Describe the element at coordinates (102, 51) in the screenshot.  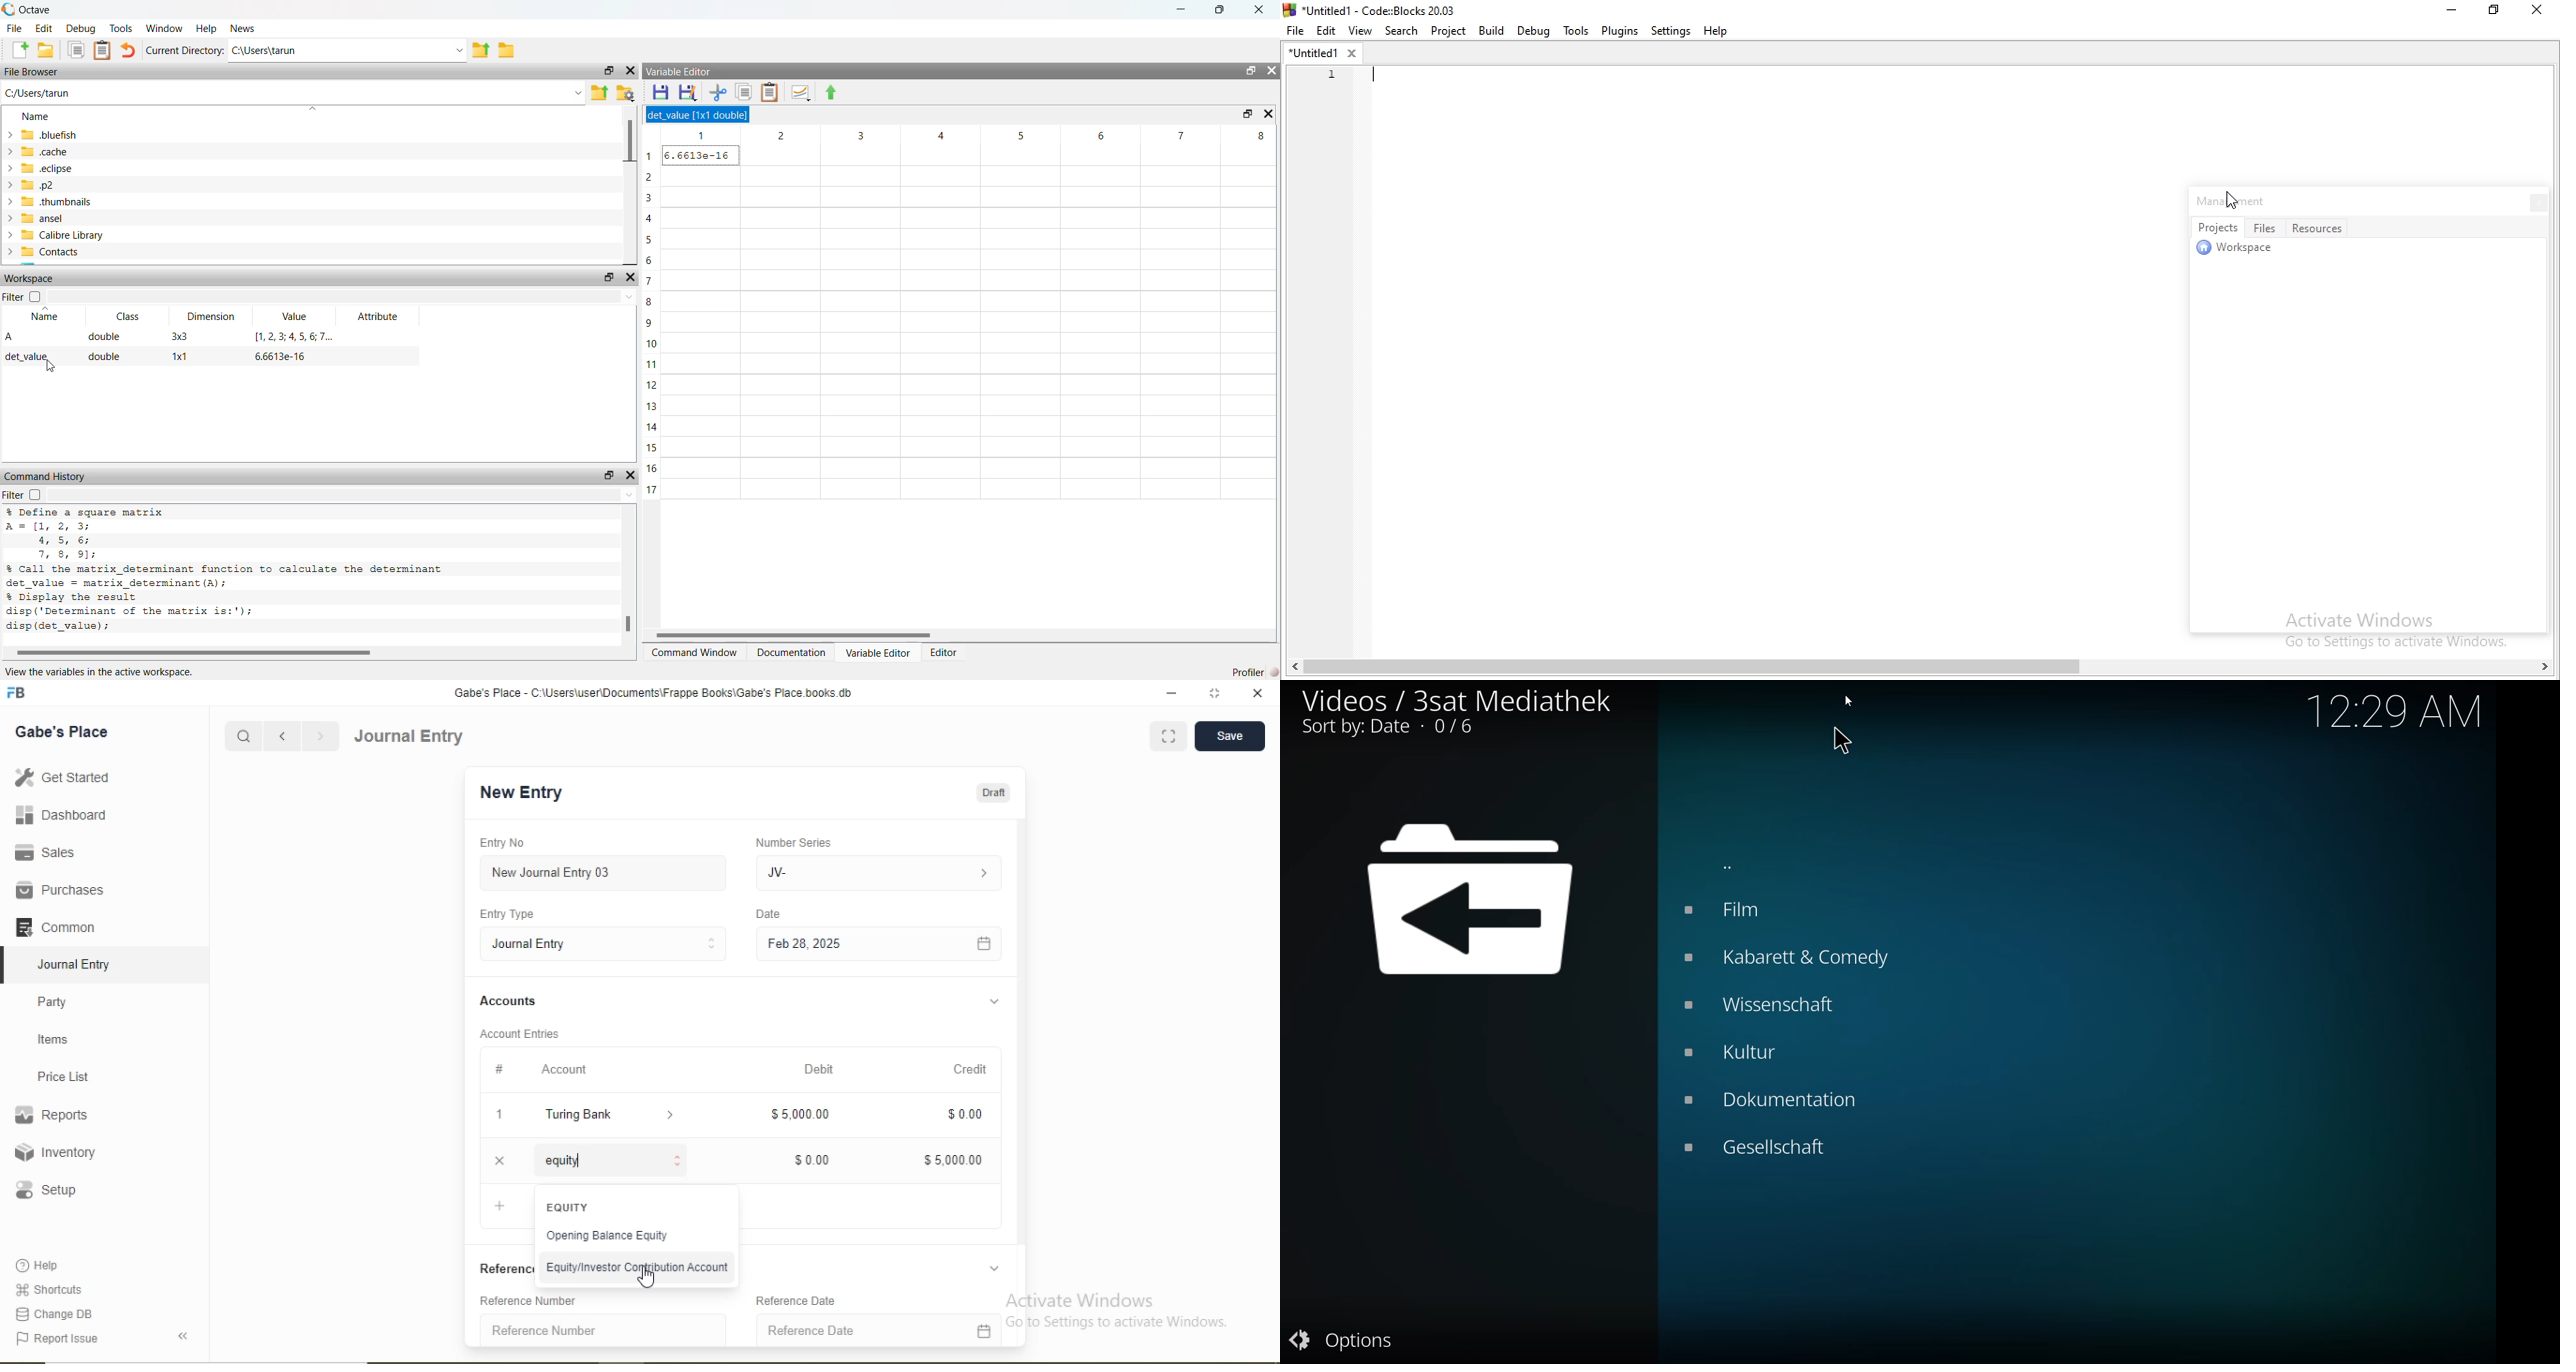
I see `paste` at that location.